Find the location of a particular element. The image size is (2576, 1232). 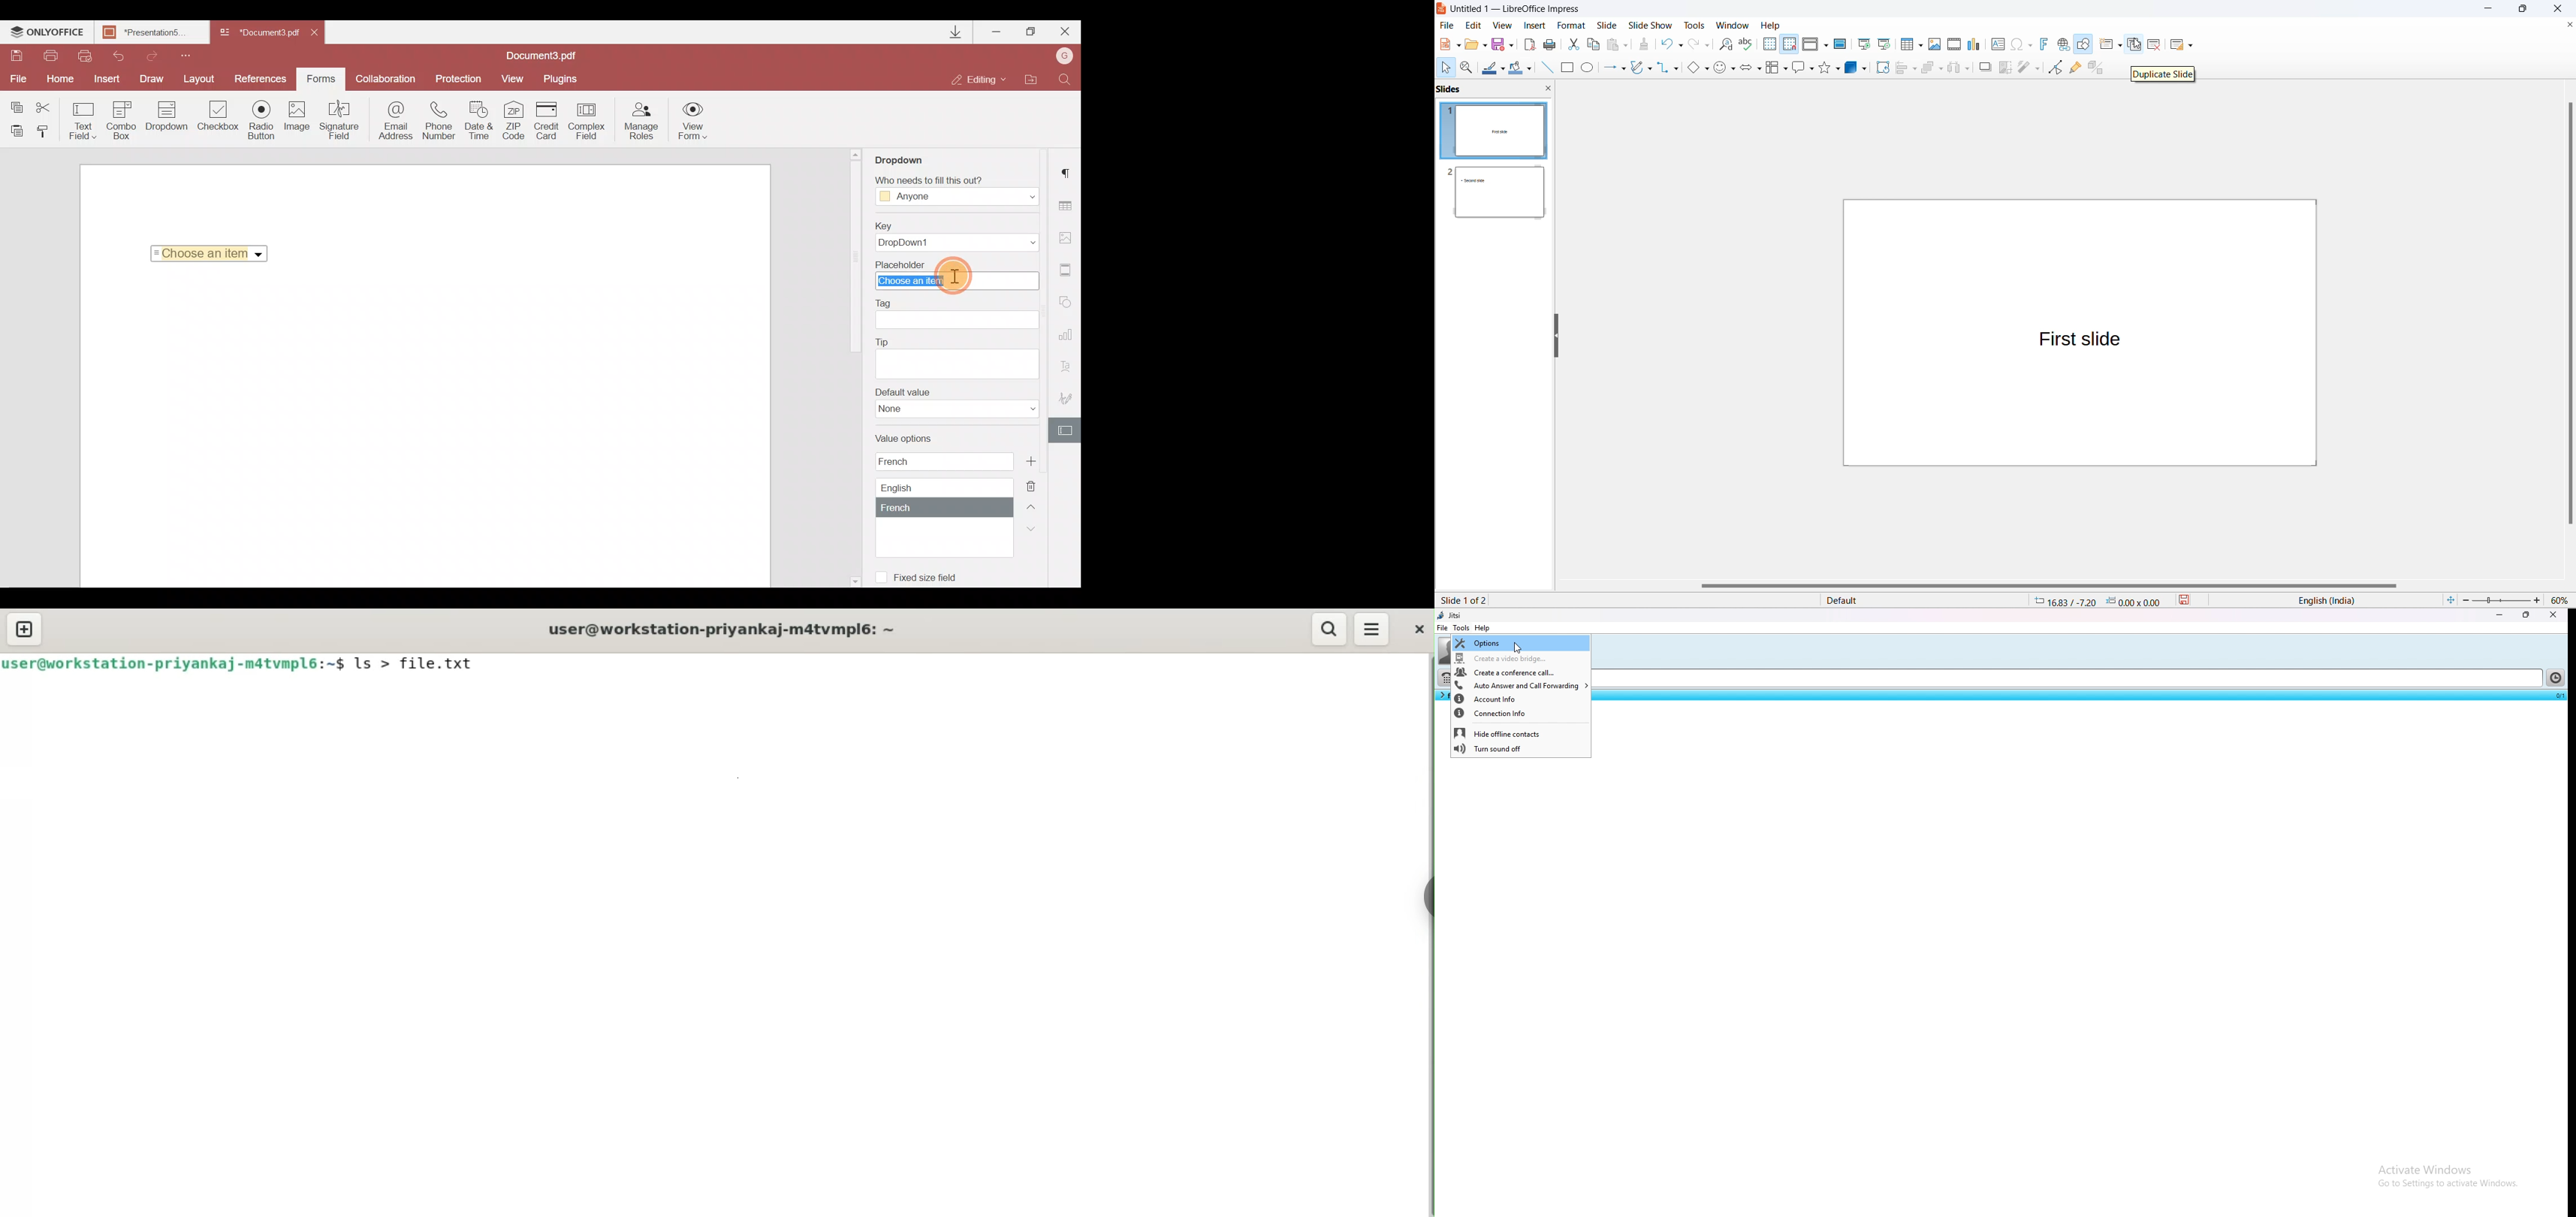

print is located at coordinates (1552, 44).